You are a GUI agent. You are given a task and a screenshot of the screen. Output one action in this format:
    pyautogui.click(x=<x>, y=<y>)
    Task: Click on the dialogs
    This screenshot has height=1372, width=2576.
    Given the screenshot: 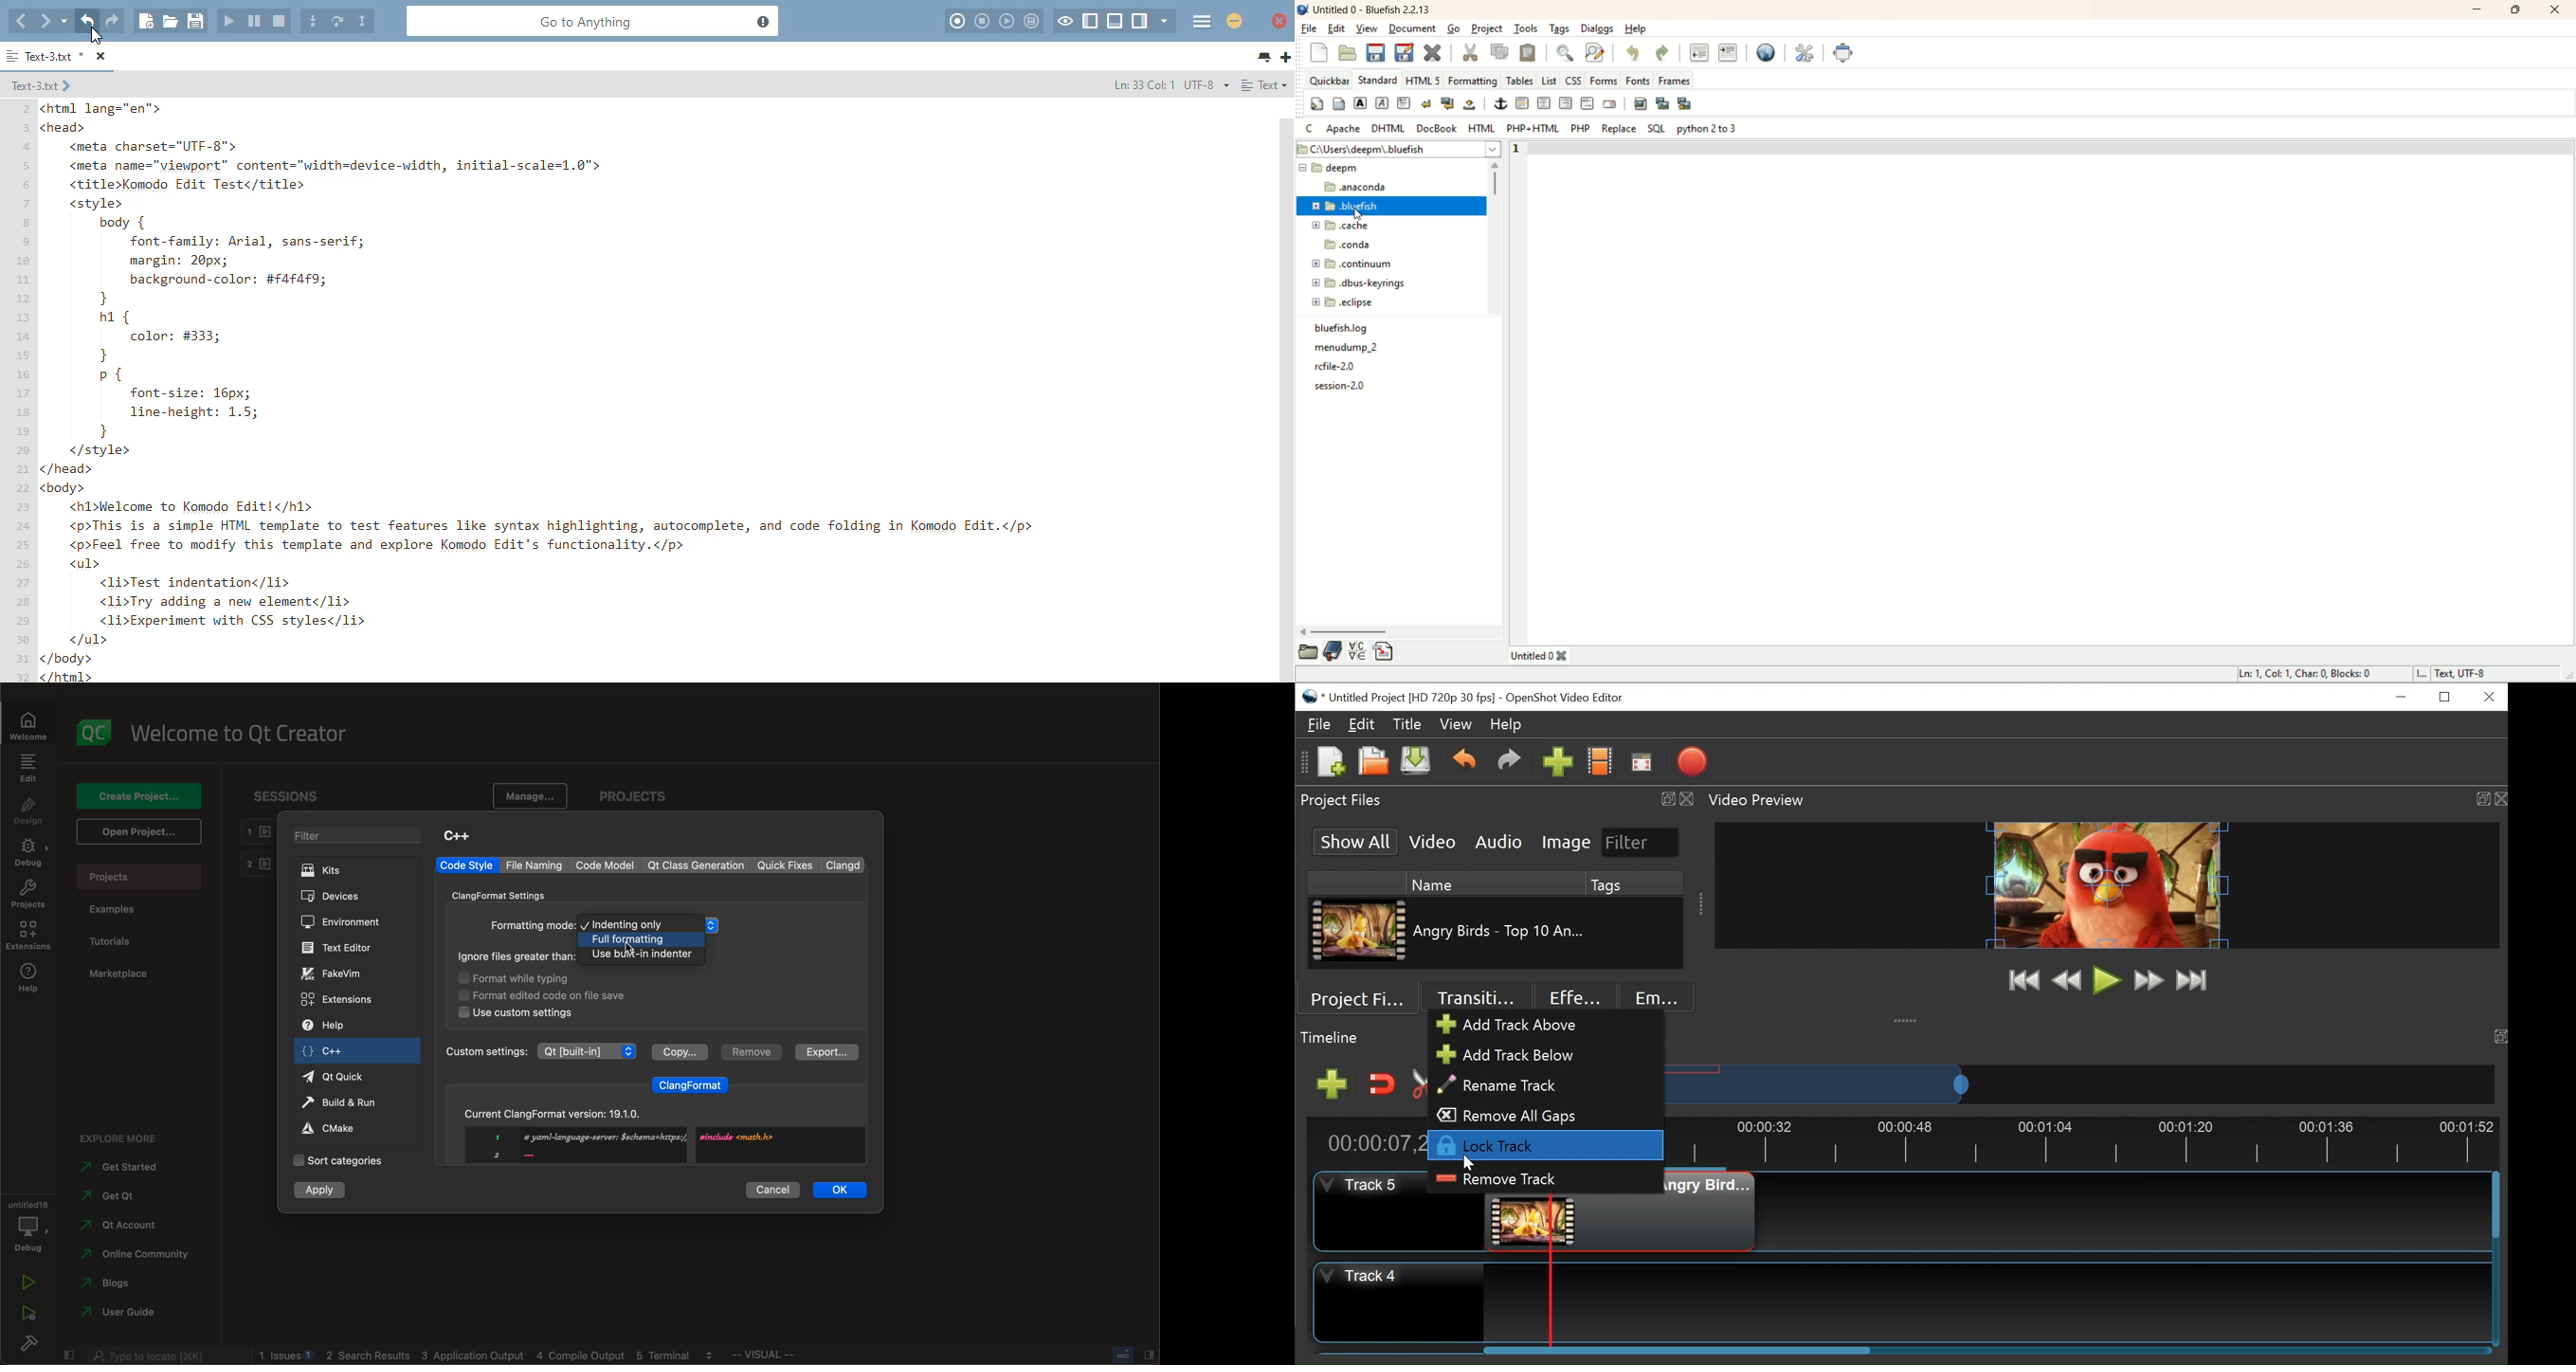 What is the action you would take?
    pyautogui.click(x=1596, y=30)
    